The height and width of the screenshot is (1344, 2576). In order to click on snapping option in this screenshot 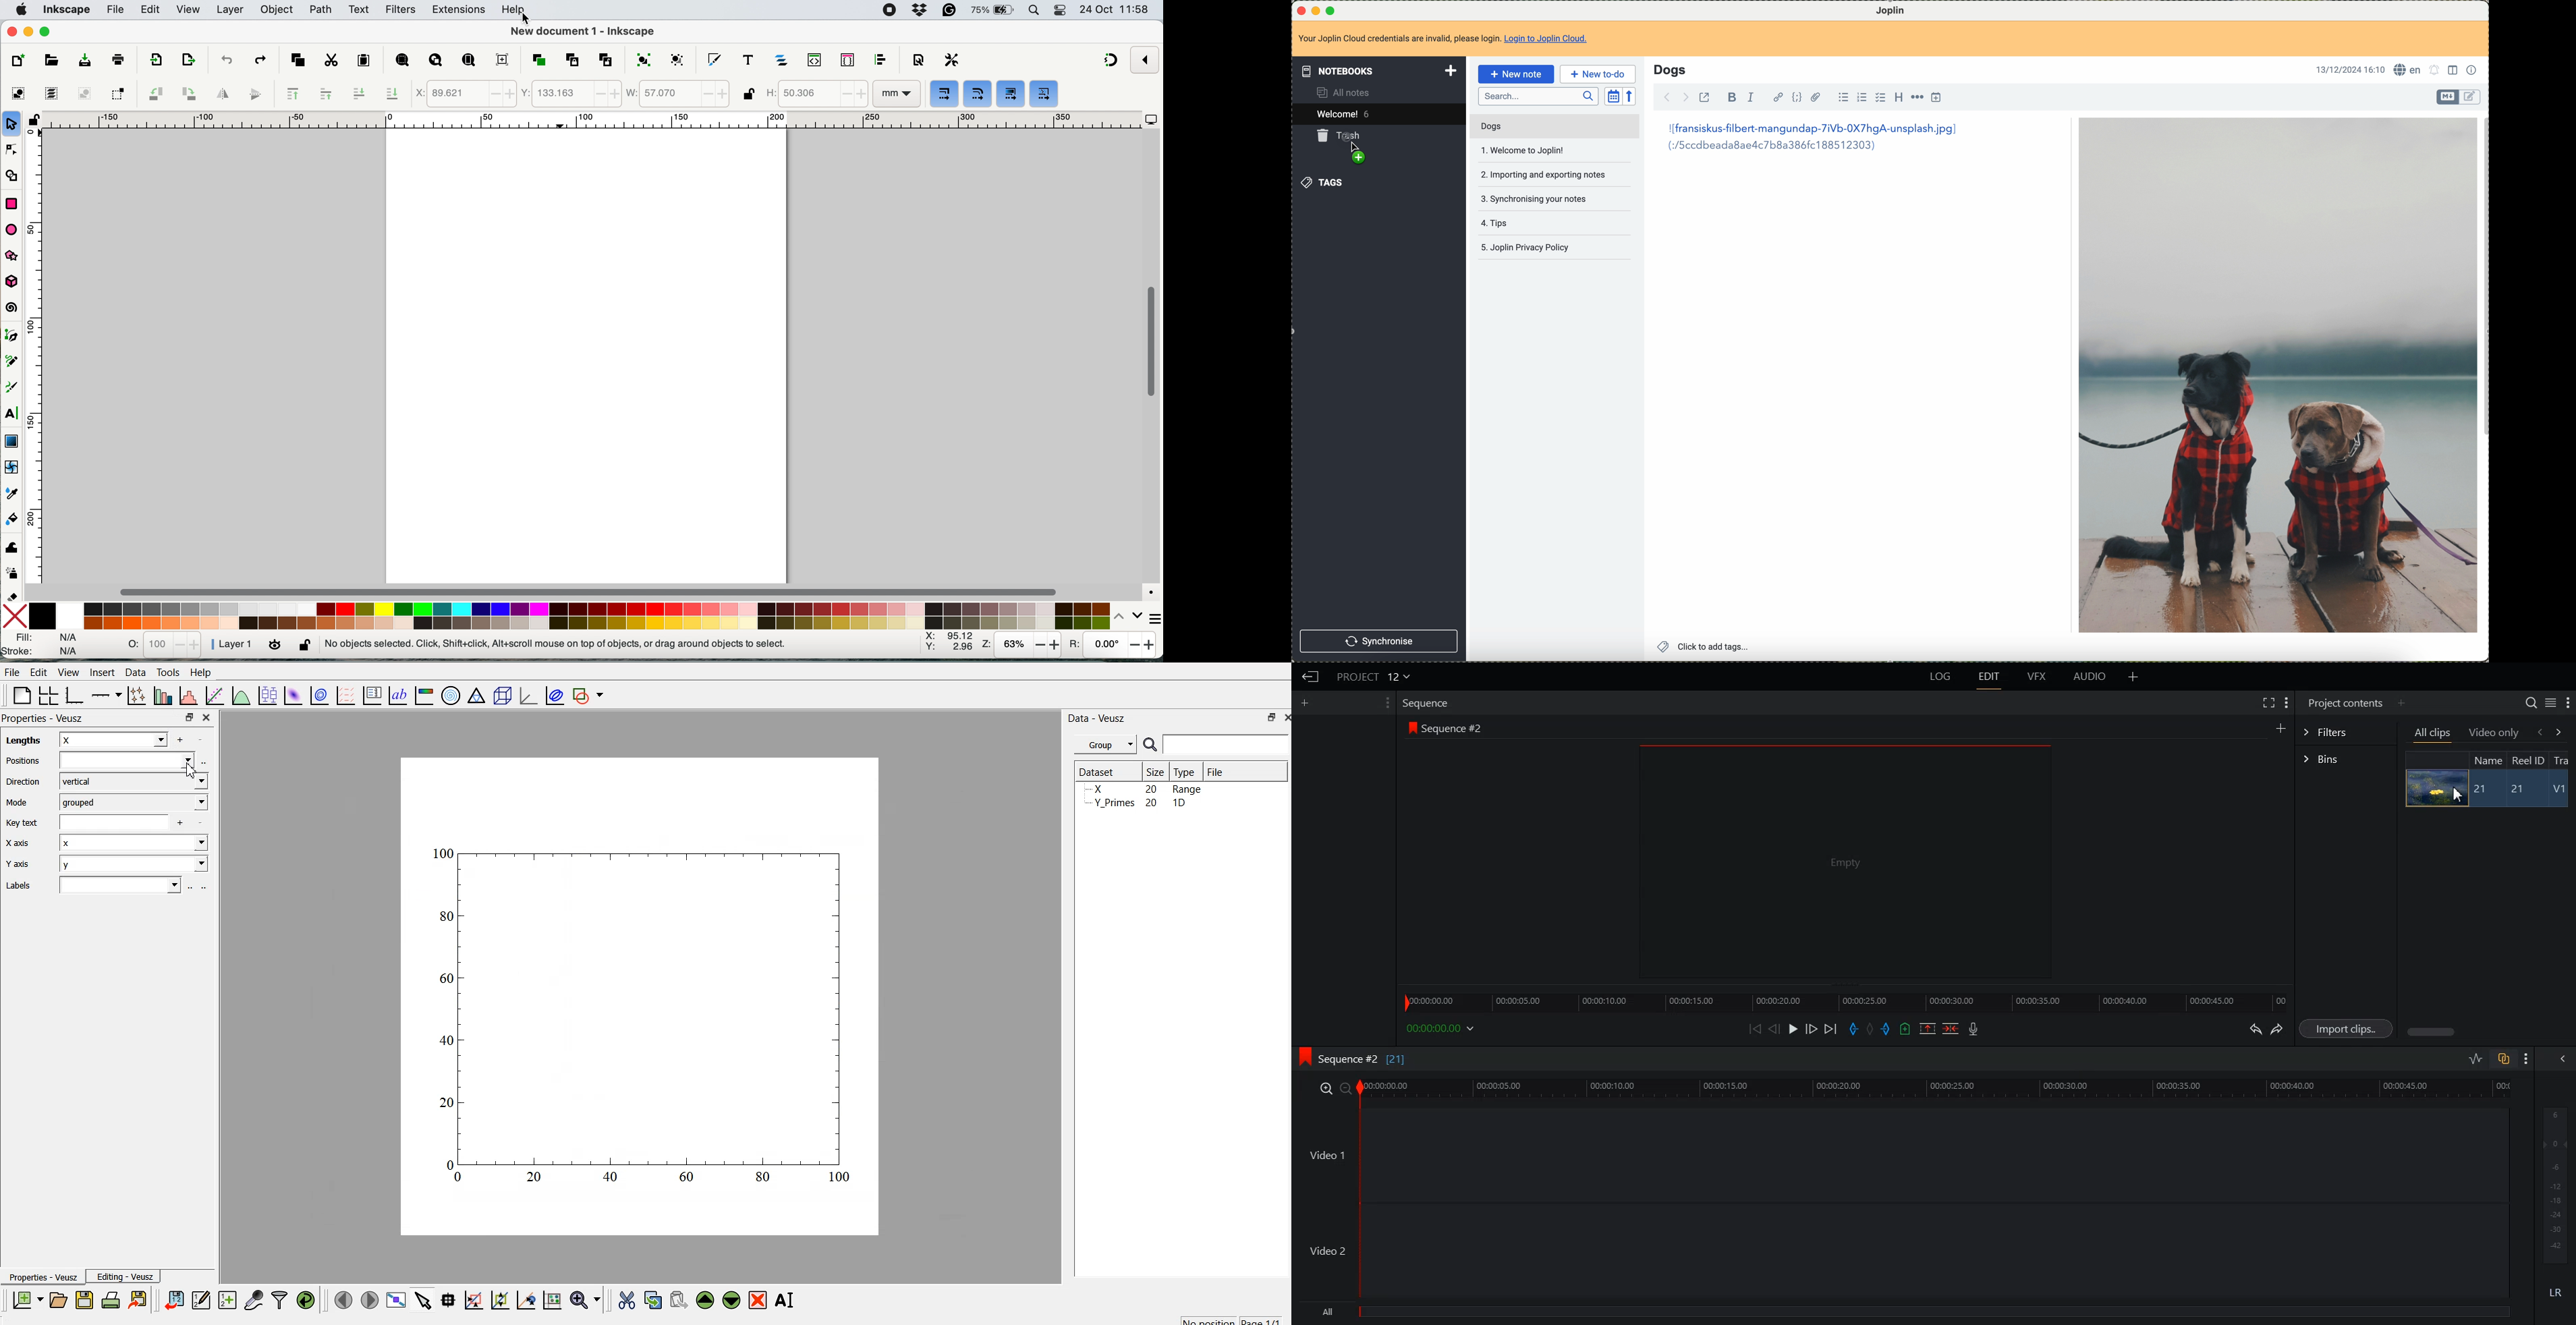, I will do `click(1144, 61)`.